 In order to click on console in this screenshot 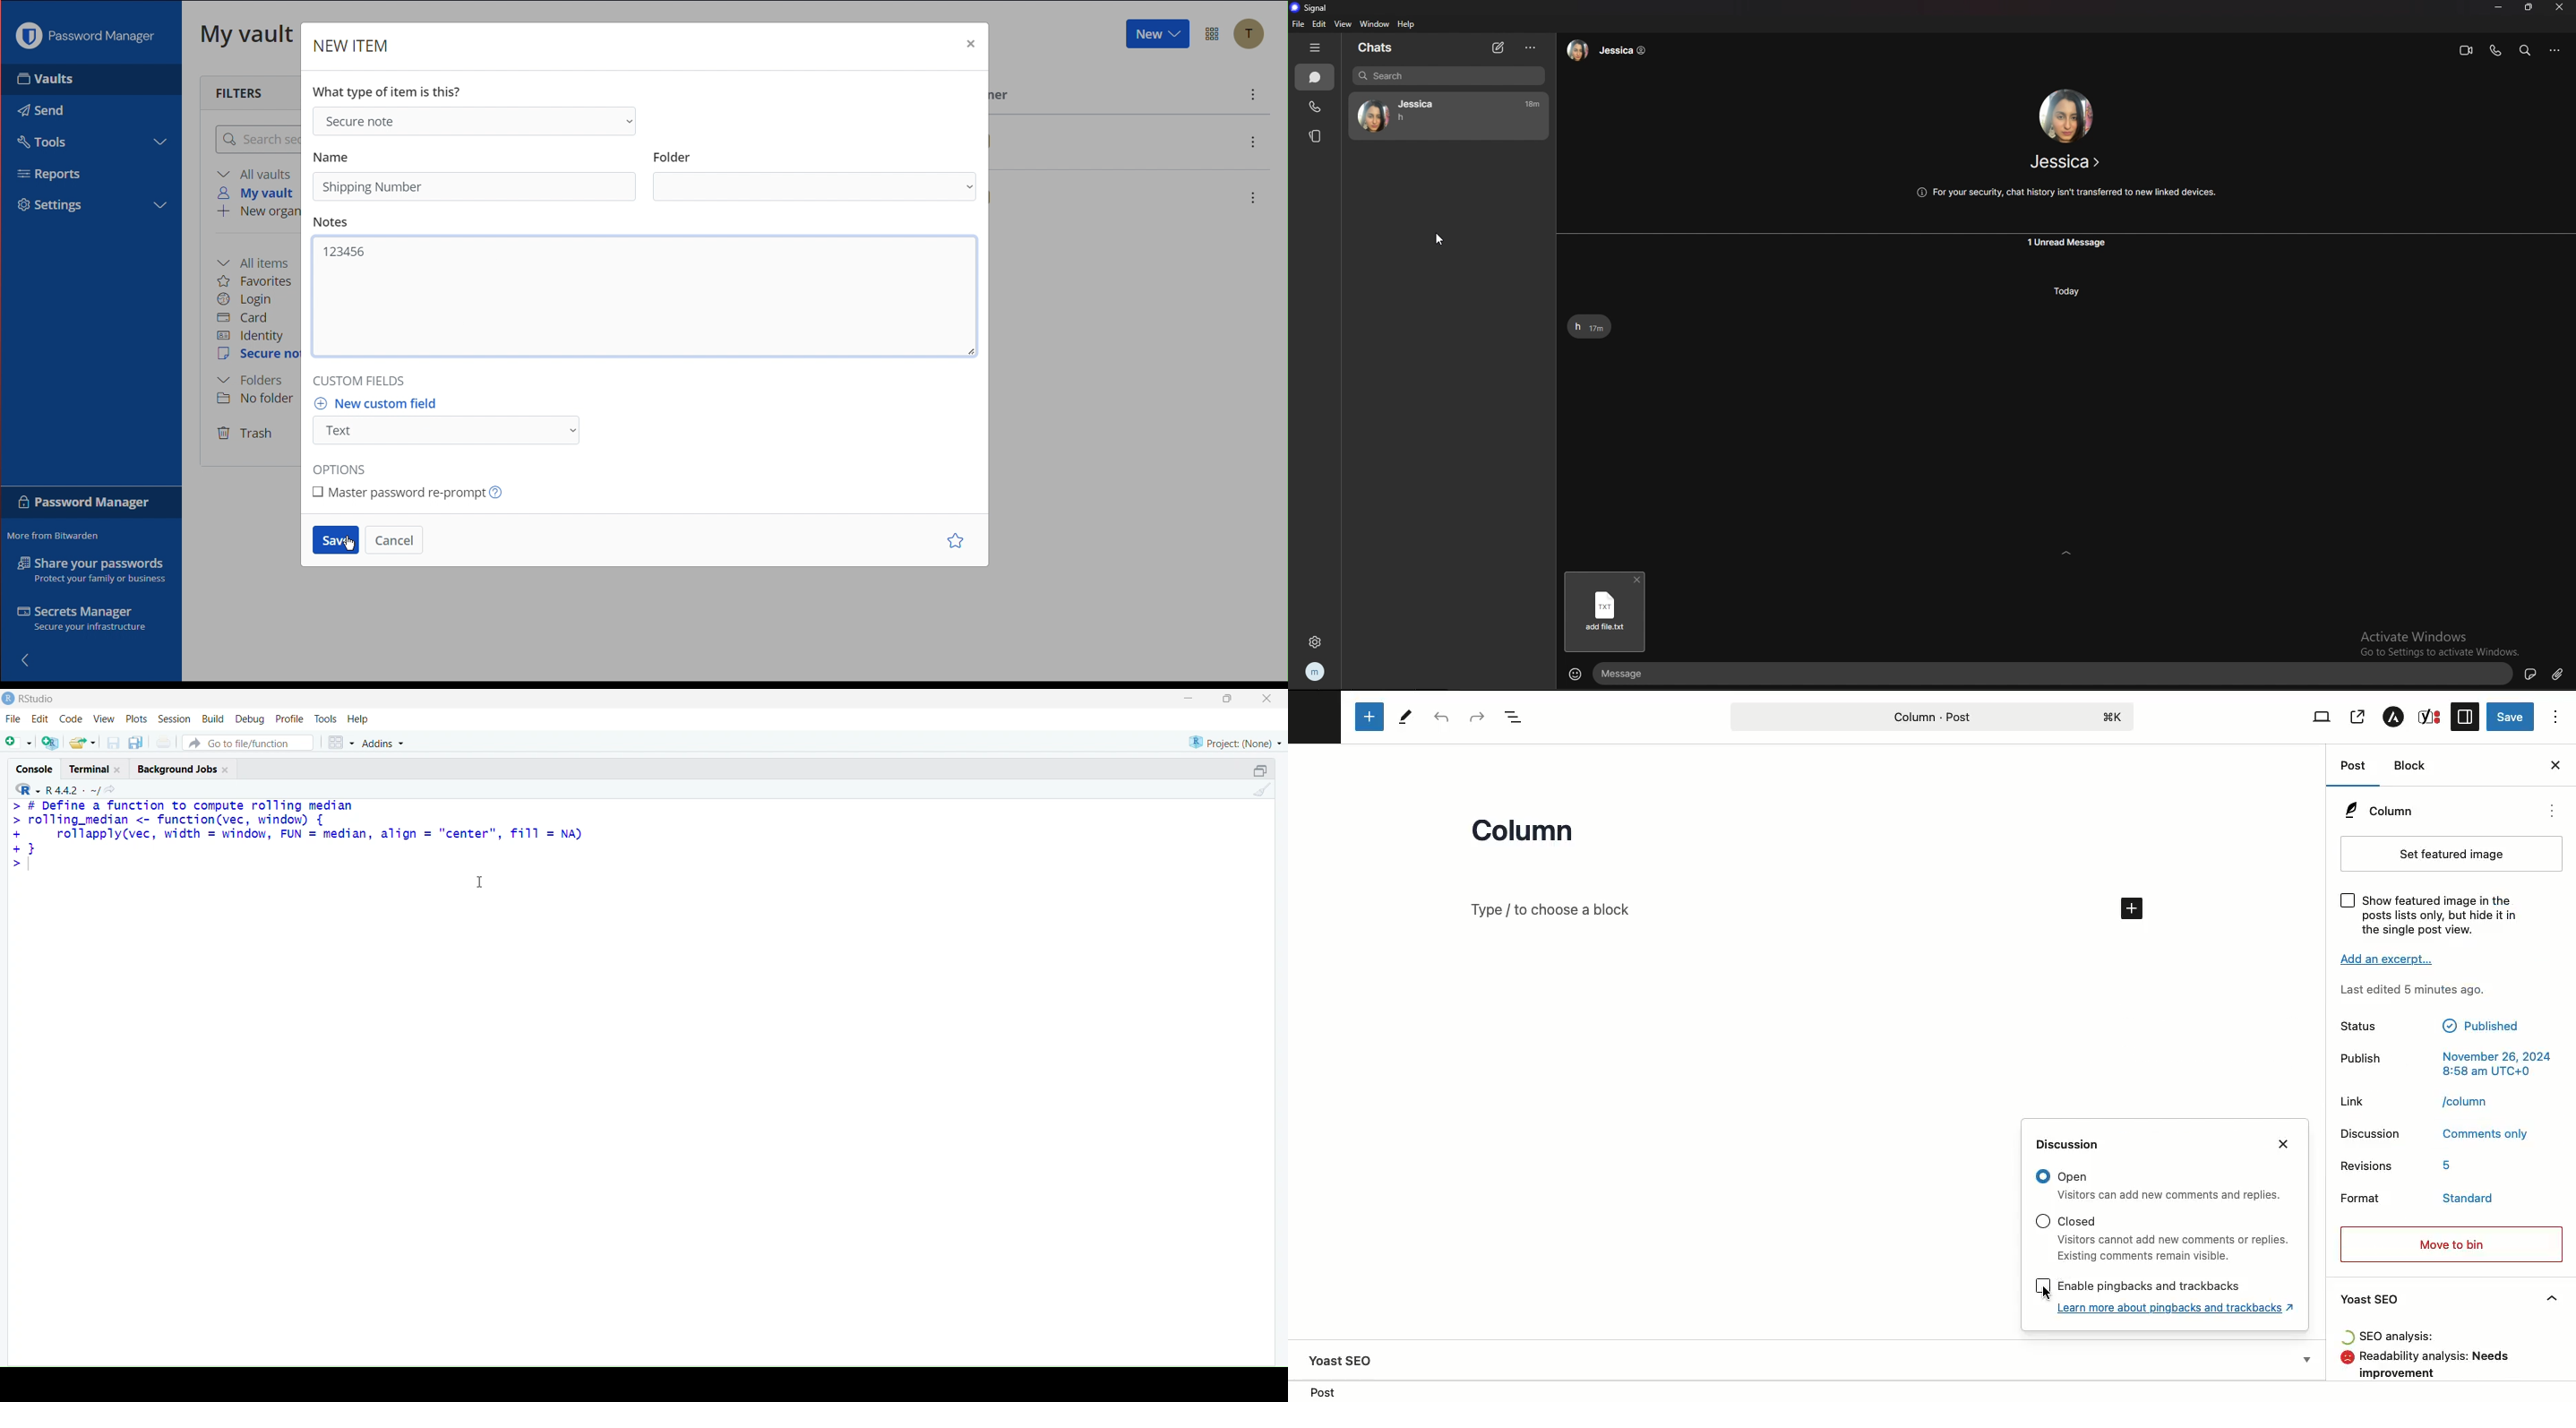, I will do `click(35, 769)`.